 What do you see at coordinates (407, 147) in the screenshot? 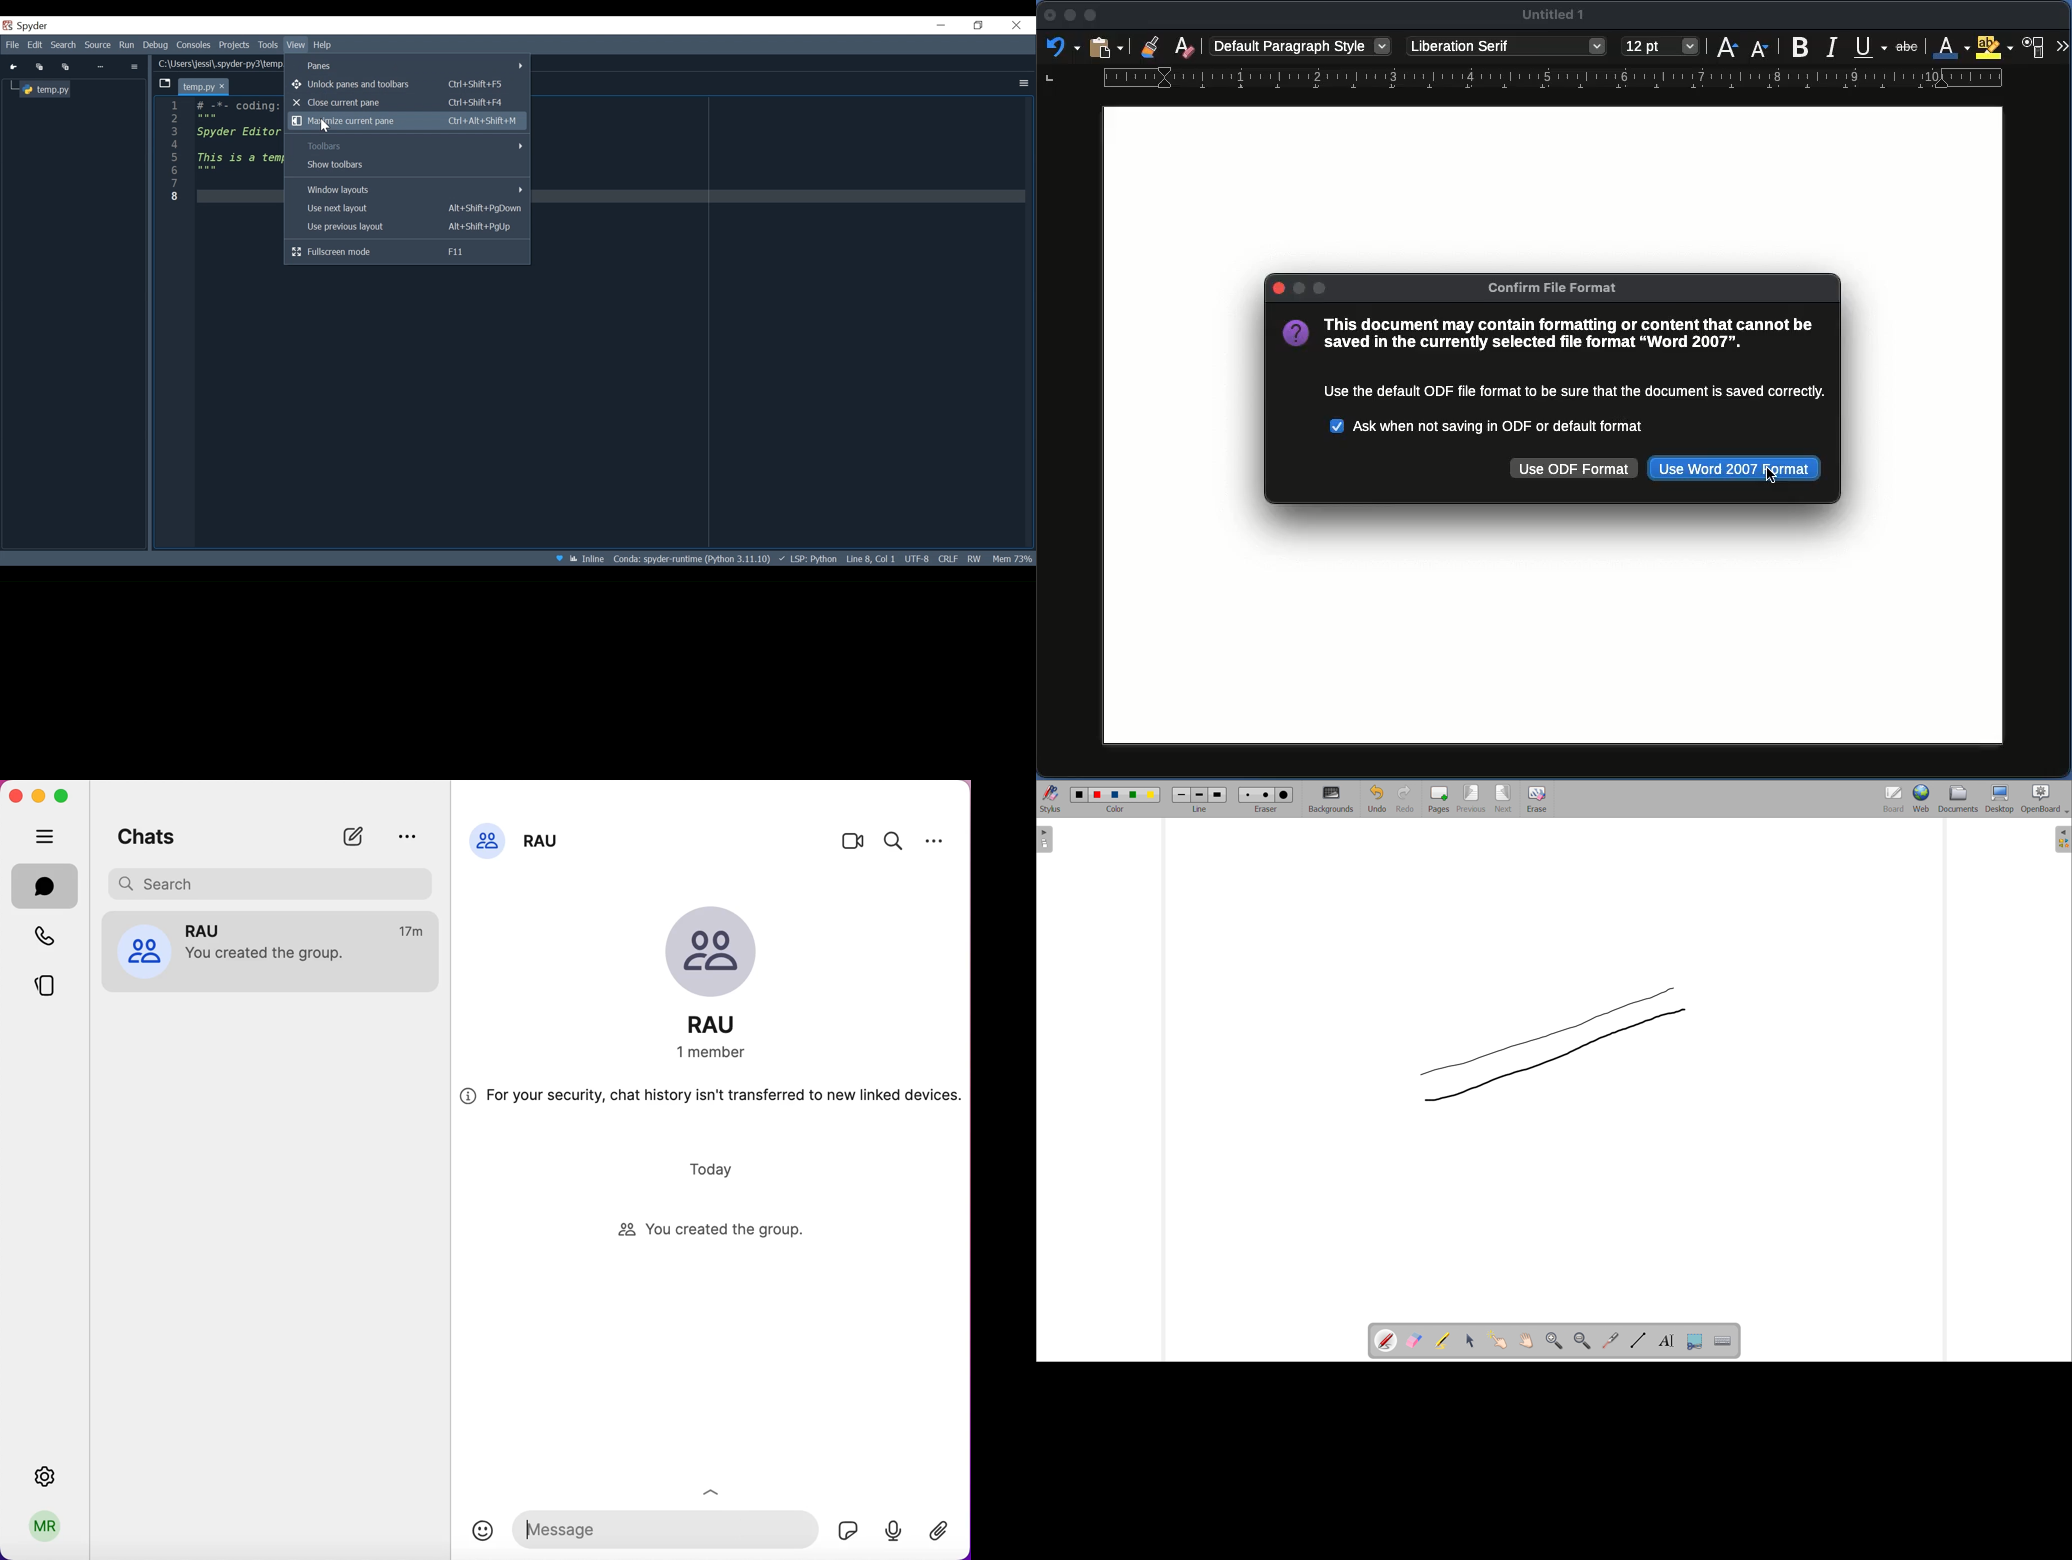
I see `Toolbars` at bounding box center [407, 147].